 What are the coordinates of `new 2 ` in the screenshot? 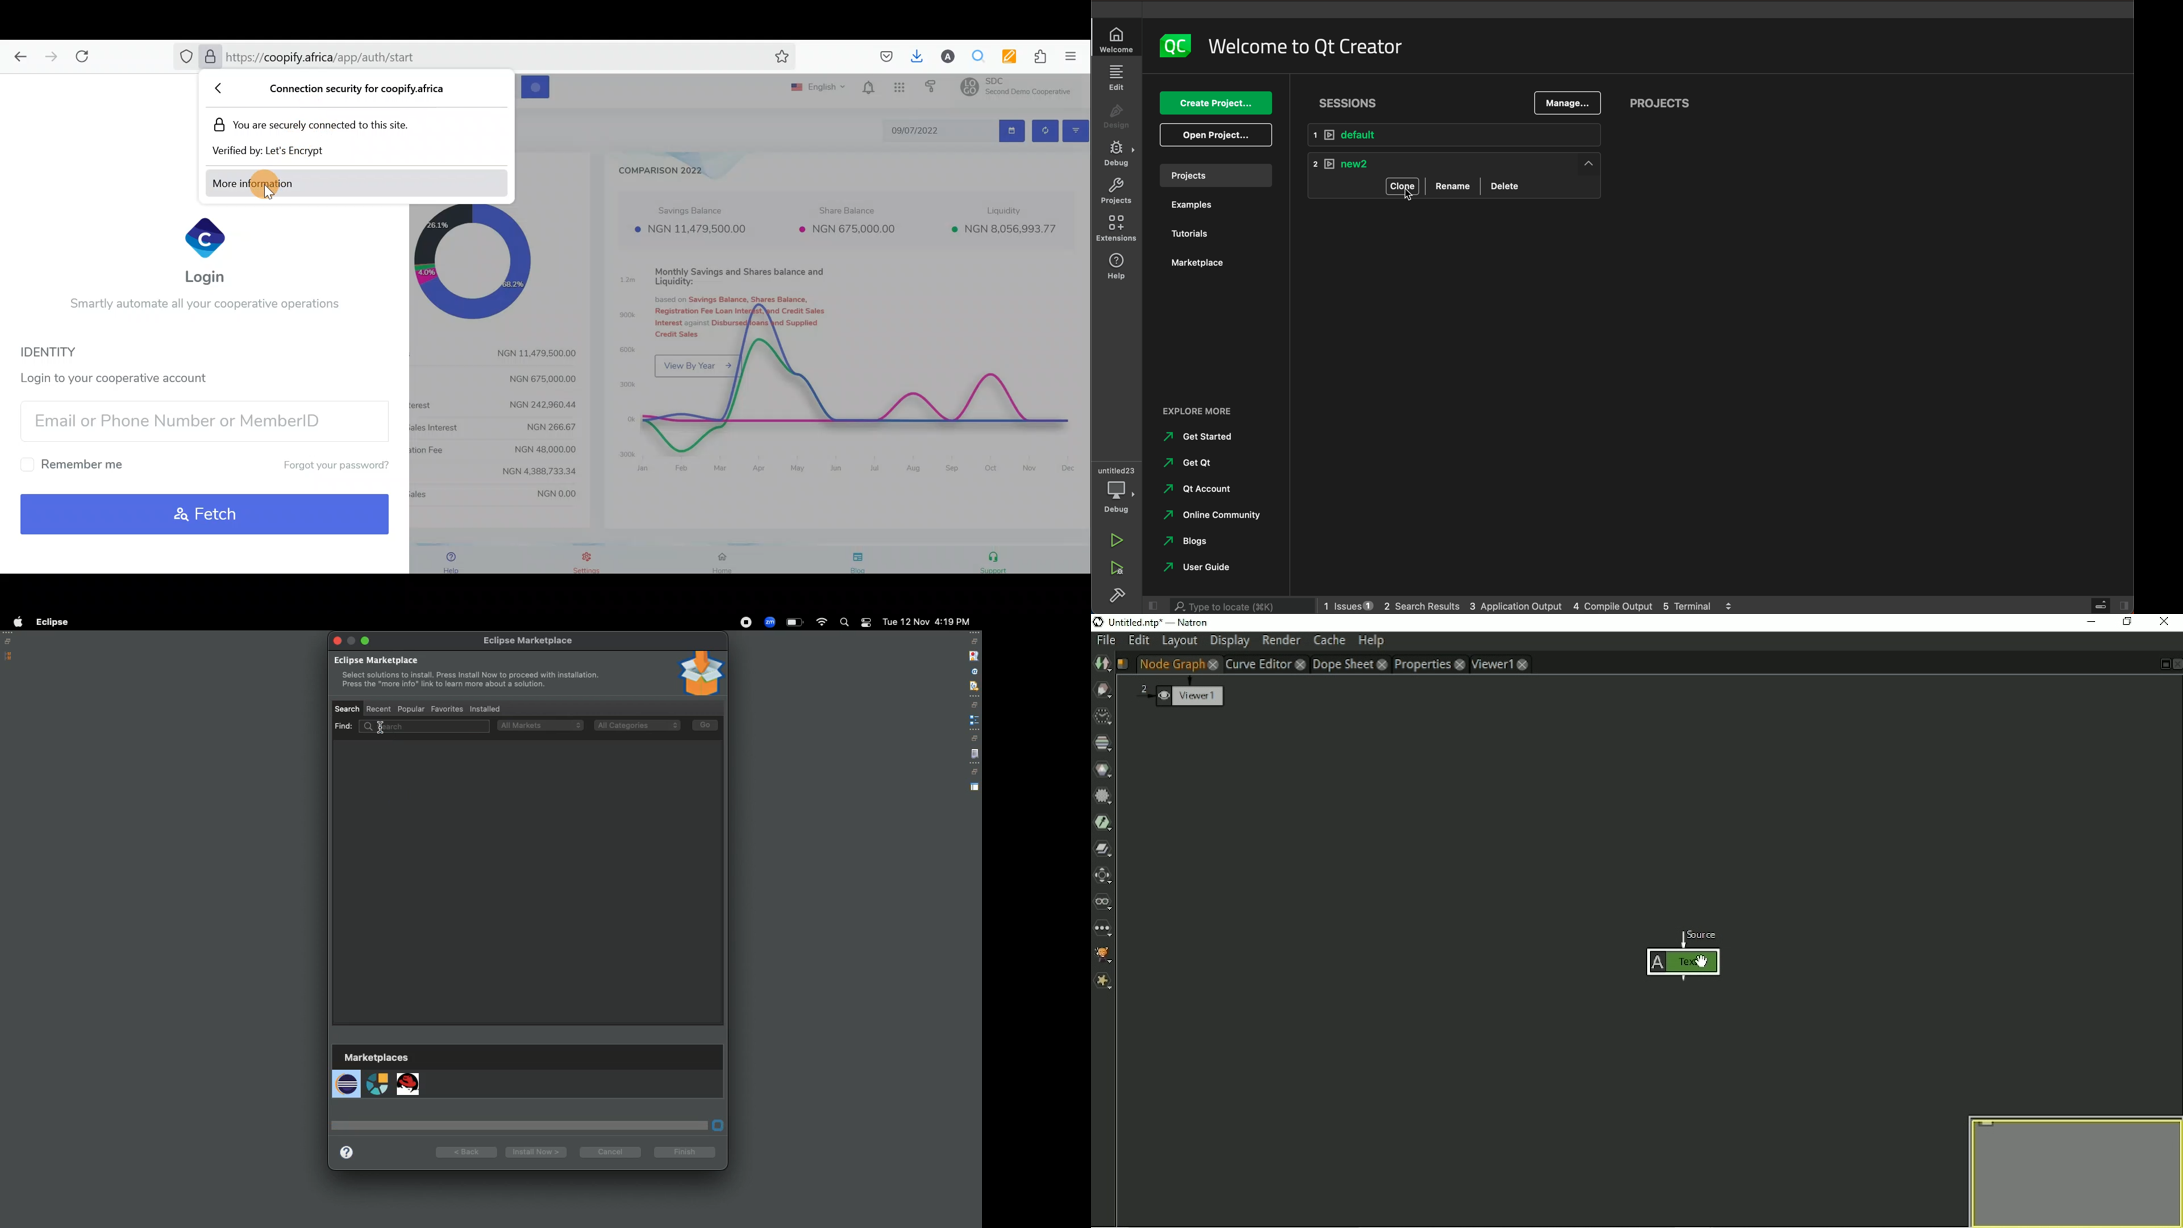 It's located at (1453, 161).